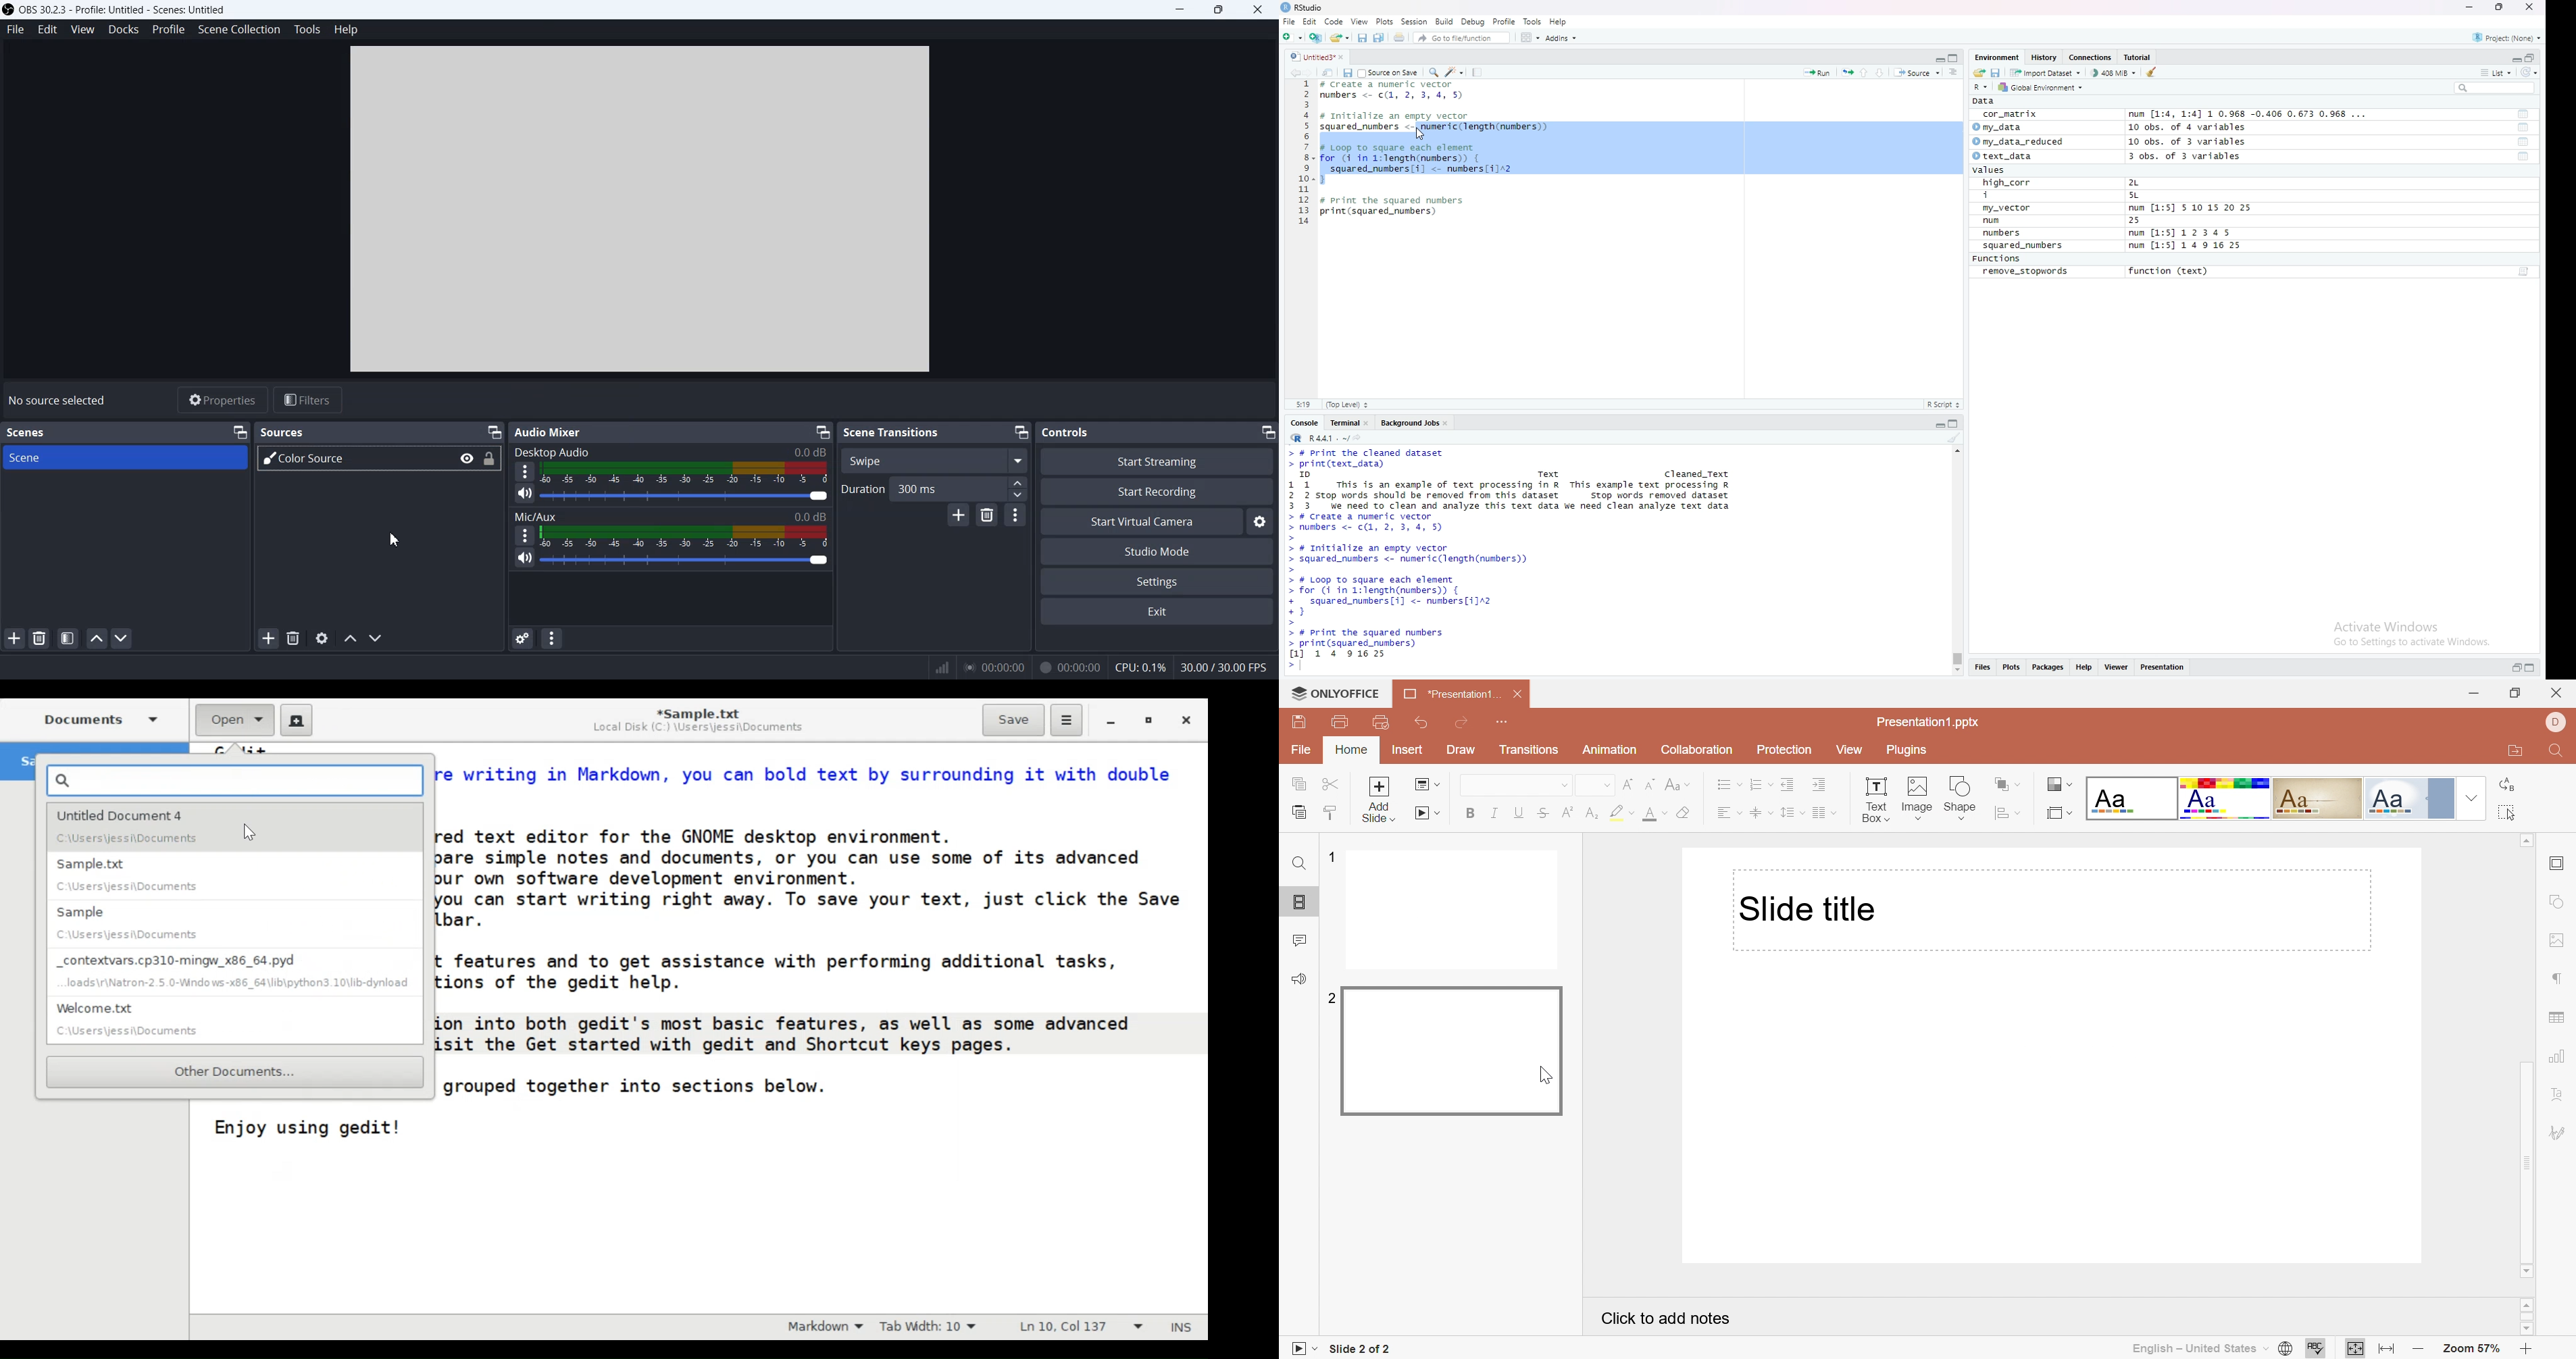 The width and height of the screenshot is (2576, 1372). Describe the element at coordinates (1917, 72) in the screenshot. I see `Source` at that location.